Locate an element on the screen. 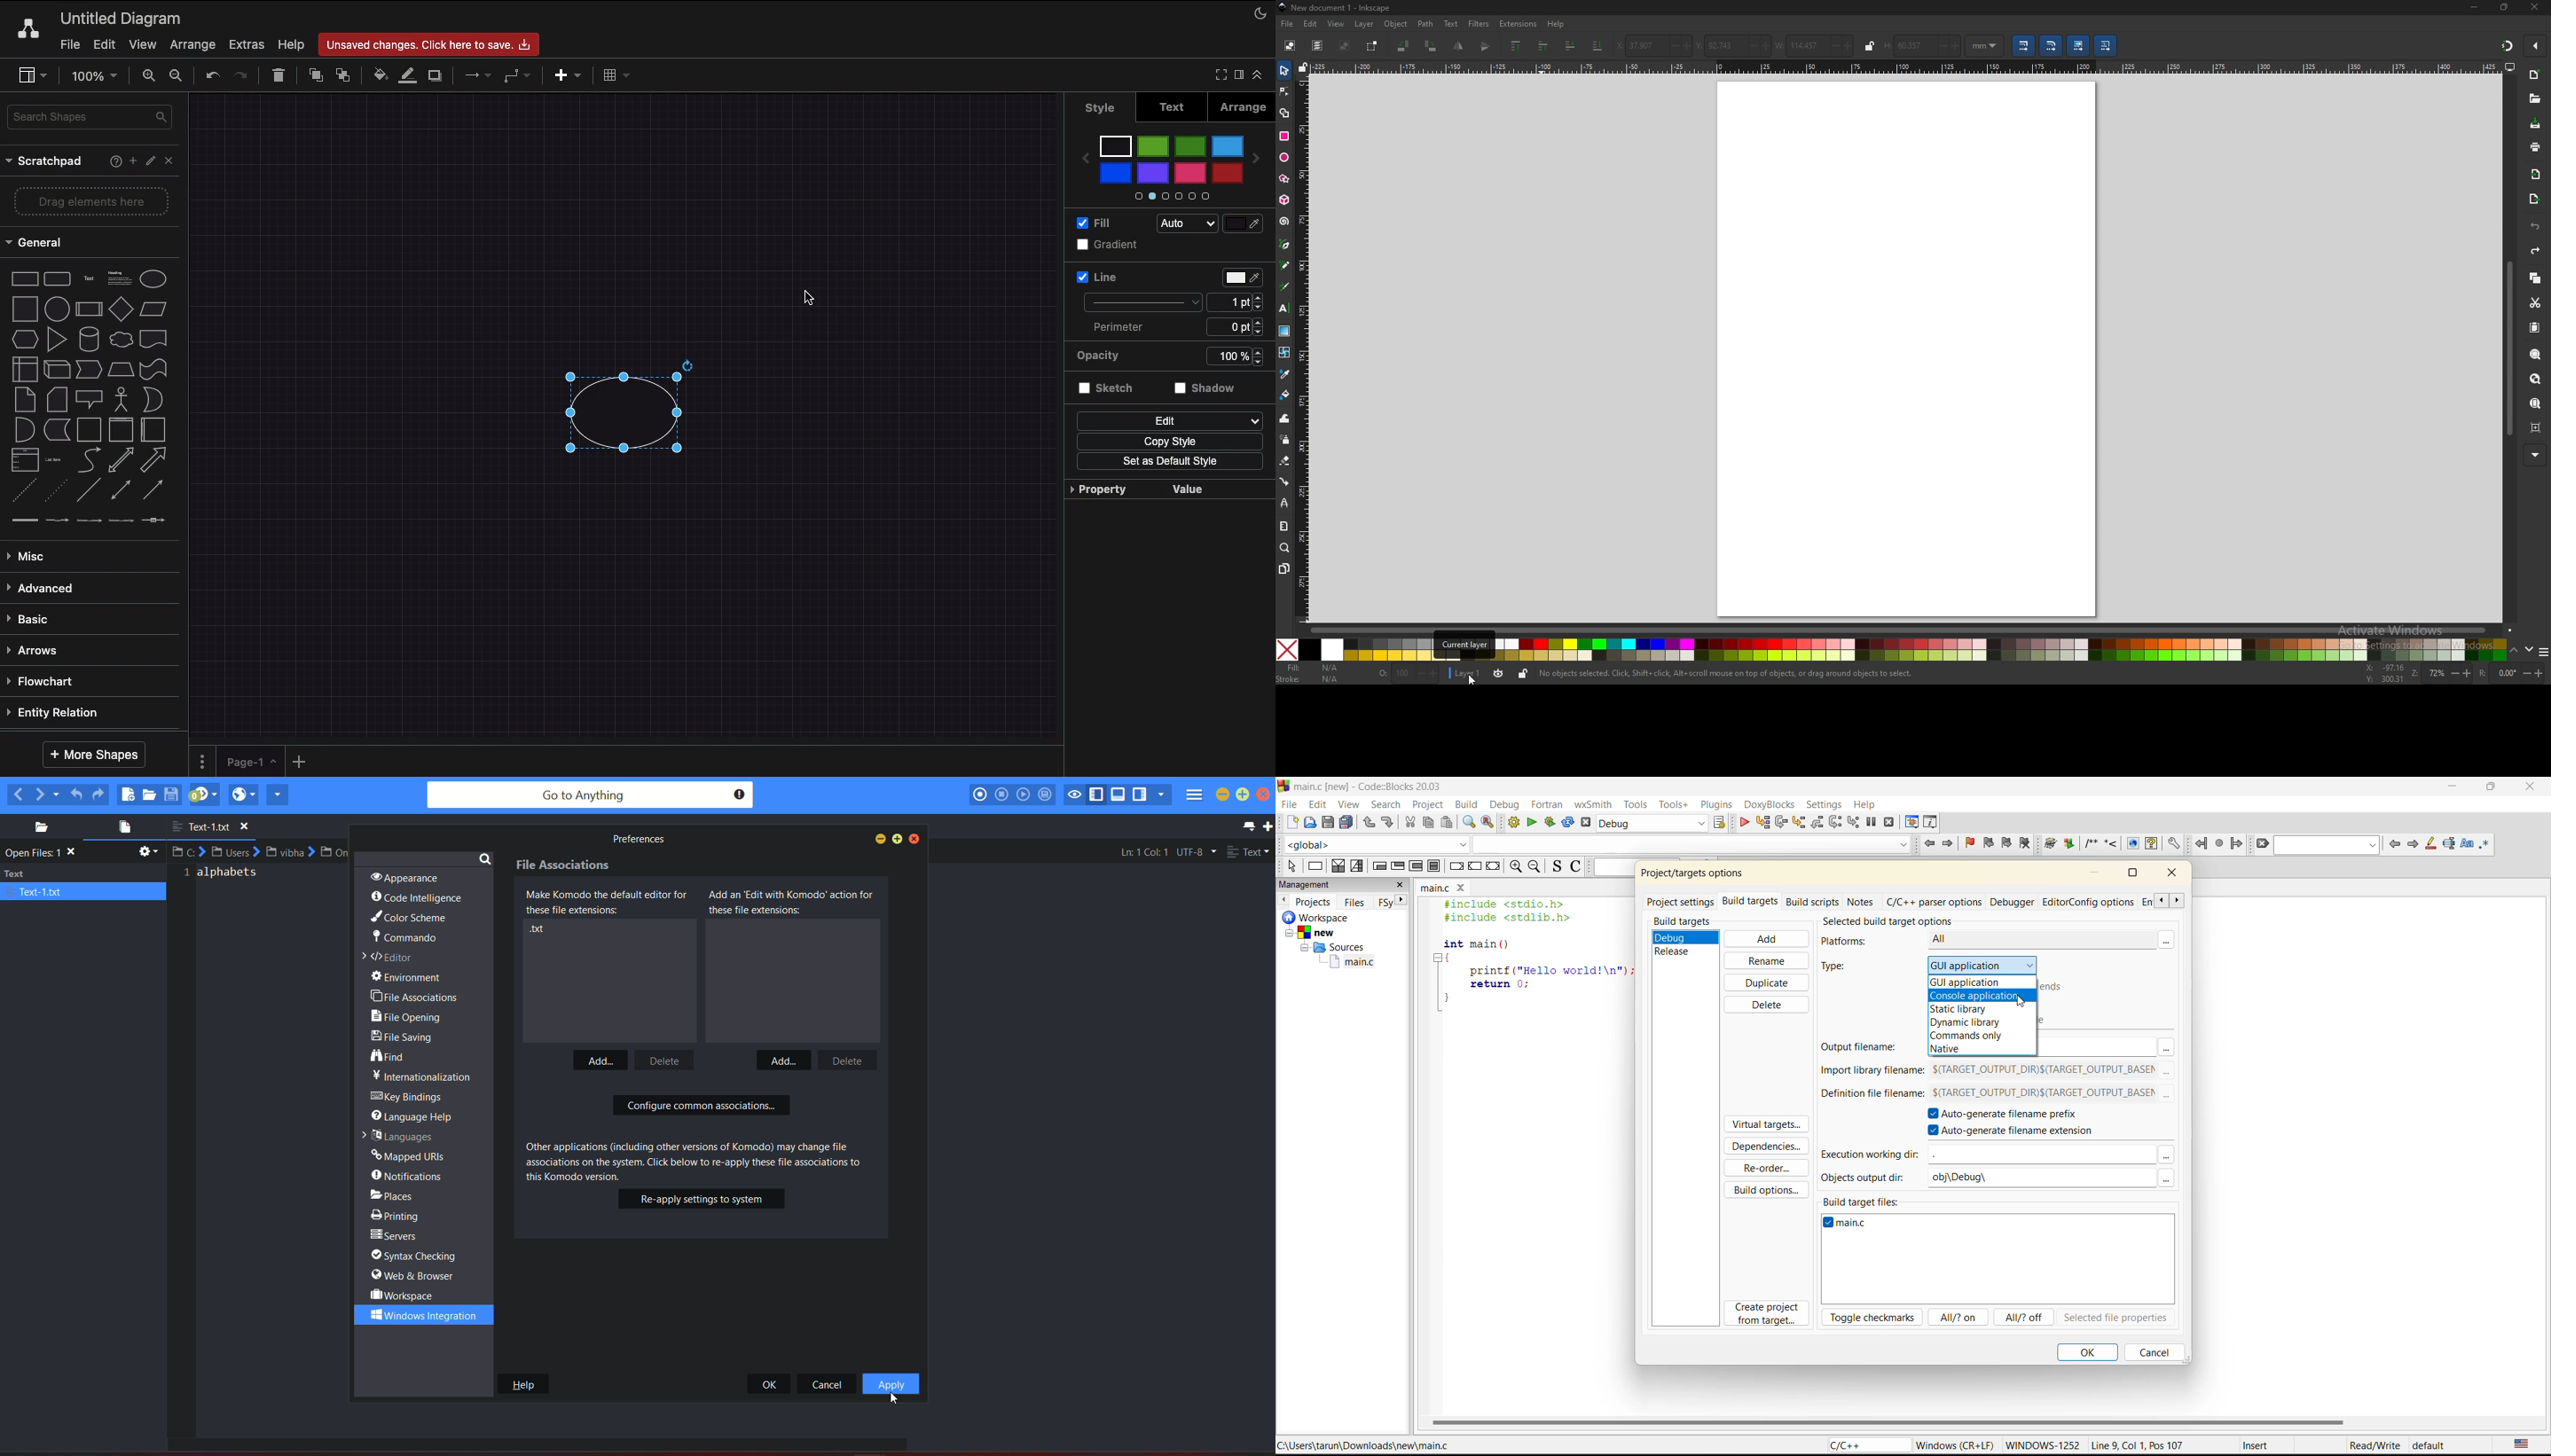 The image size is (2576, 1456). Fill is located at coordinates (1093, 221).